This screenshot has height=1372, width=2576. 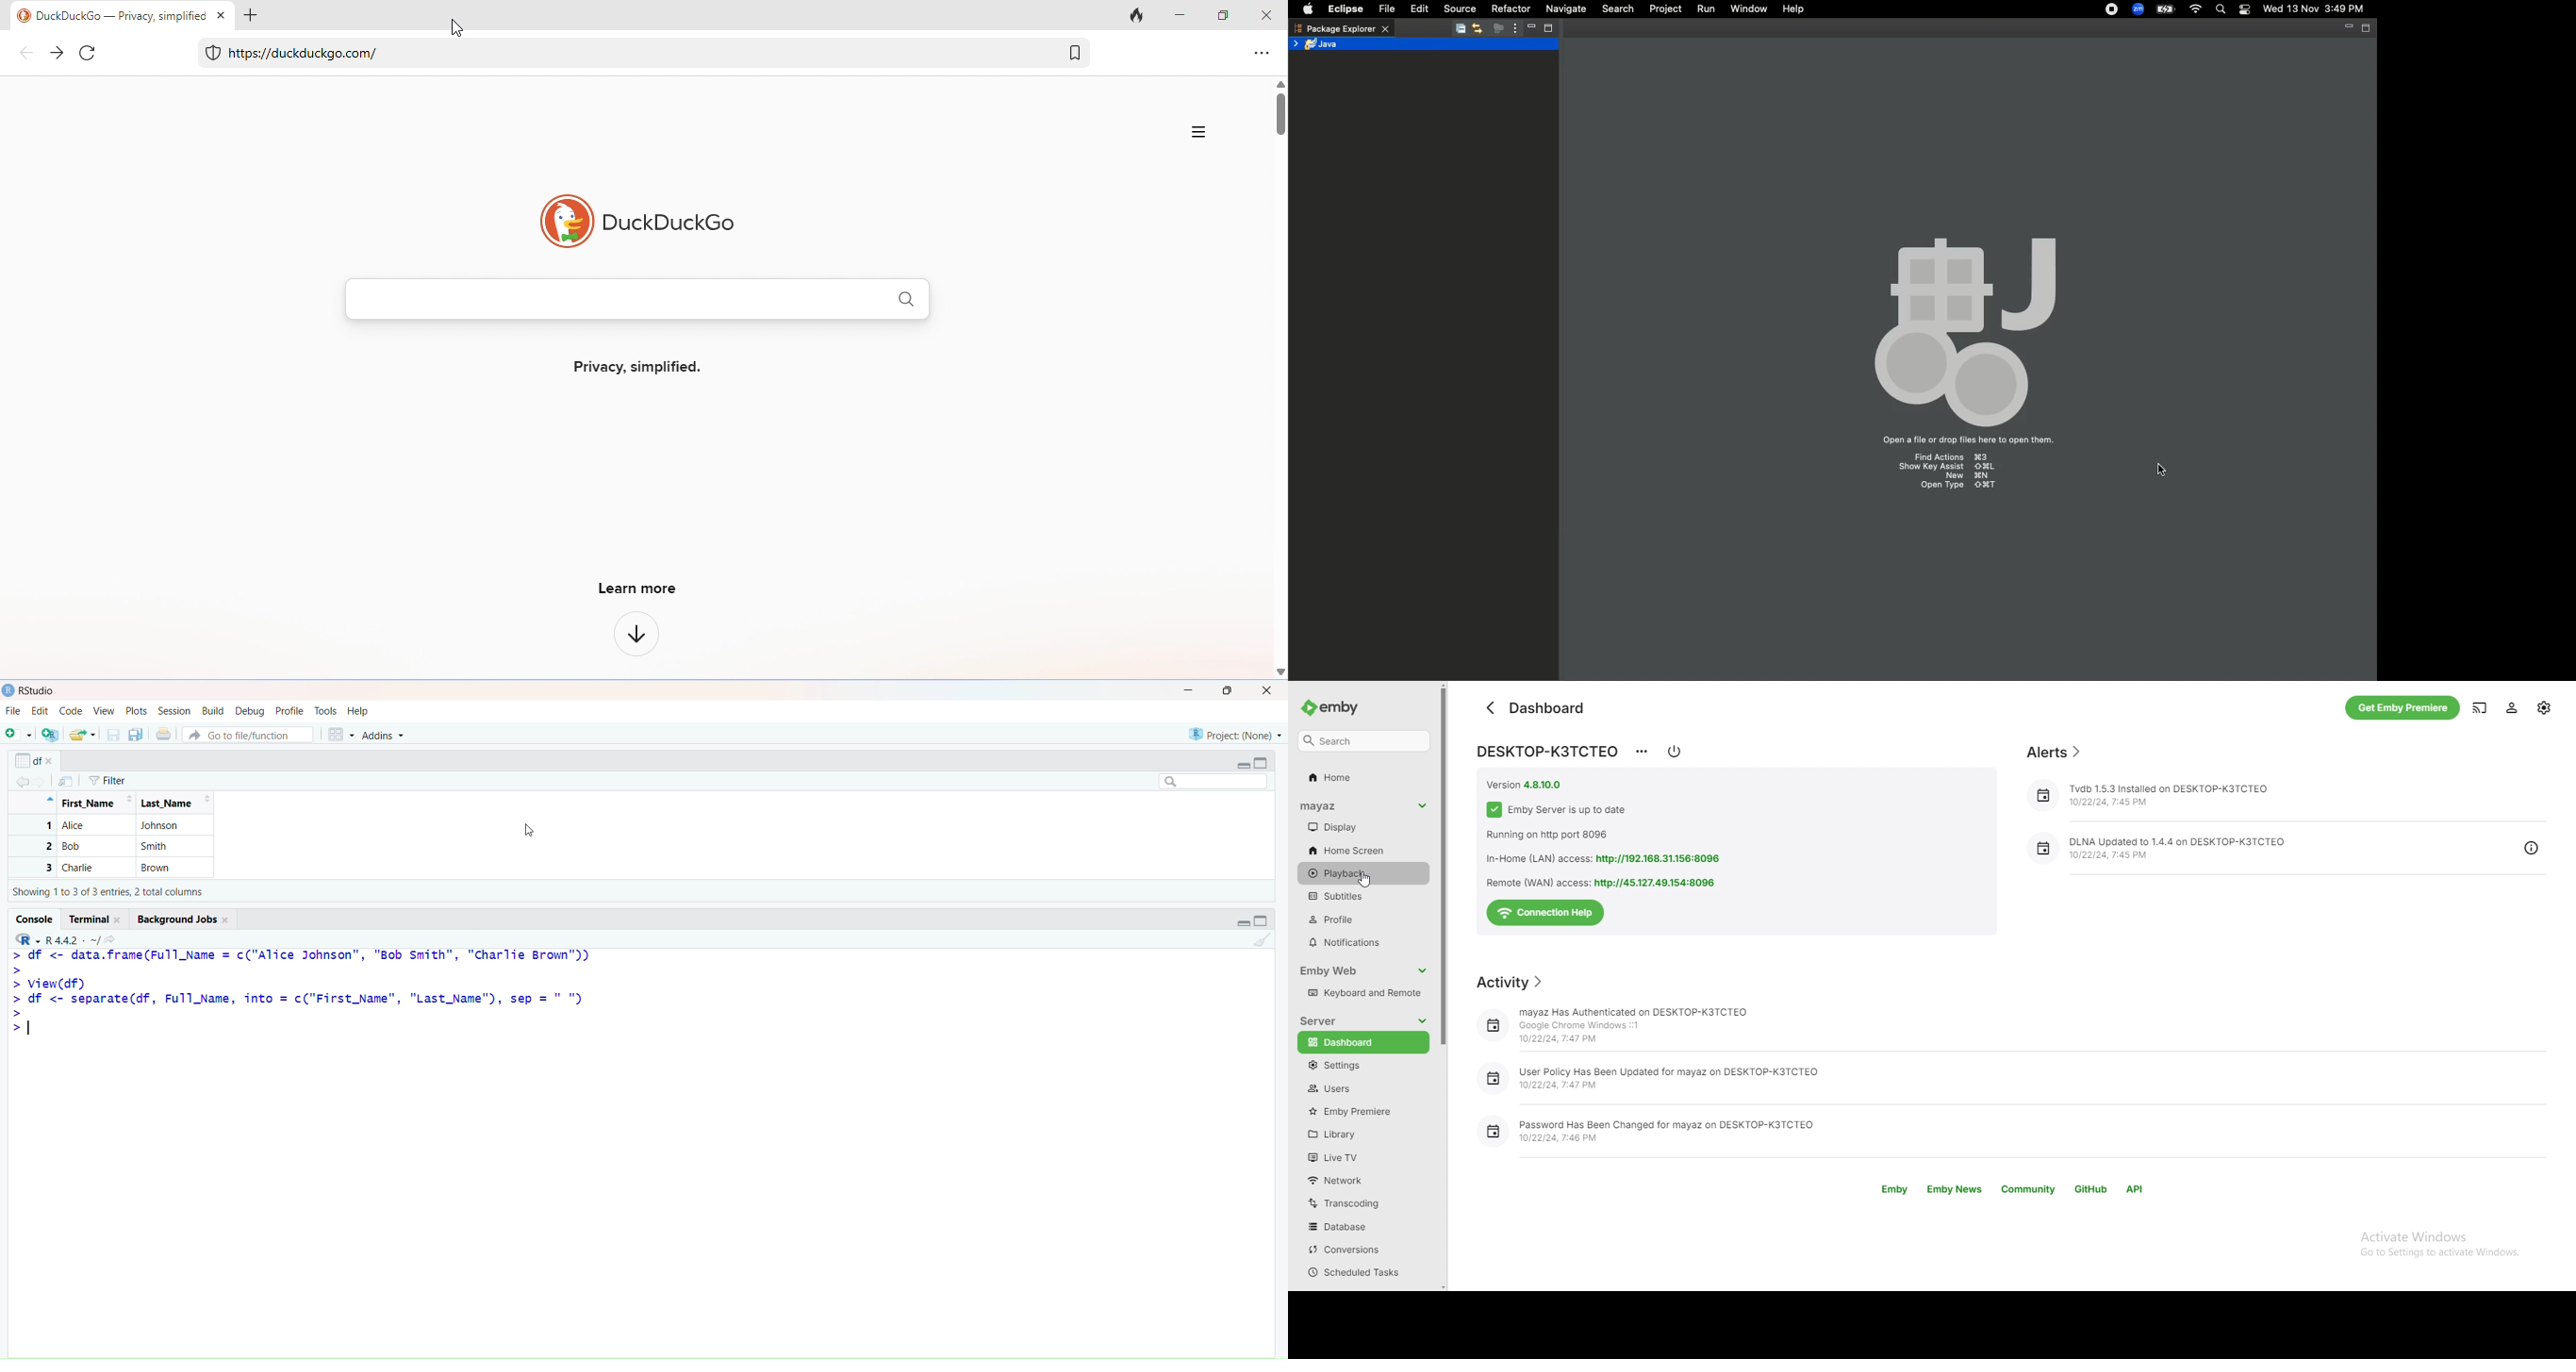 I want to click on Minimize, so click(x=2347, y=30).